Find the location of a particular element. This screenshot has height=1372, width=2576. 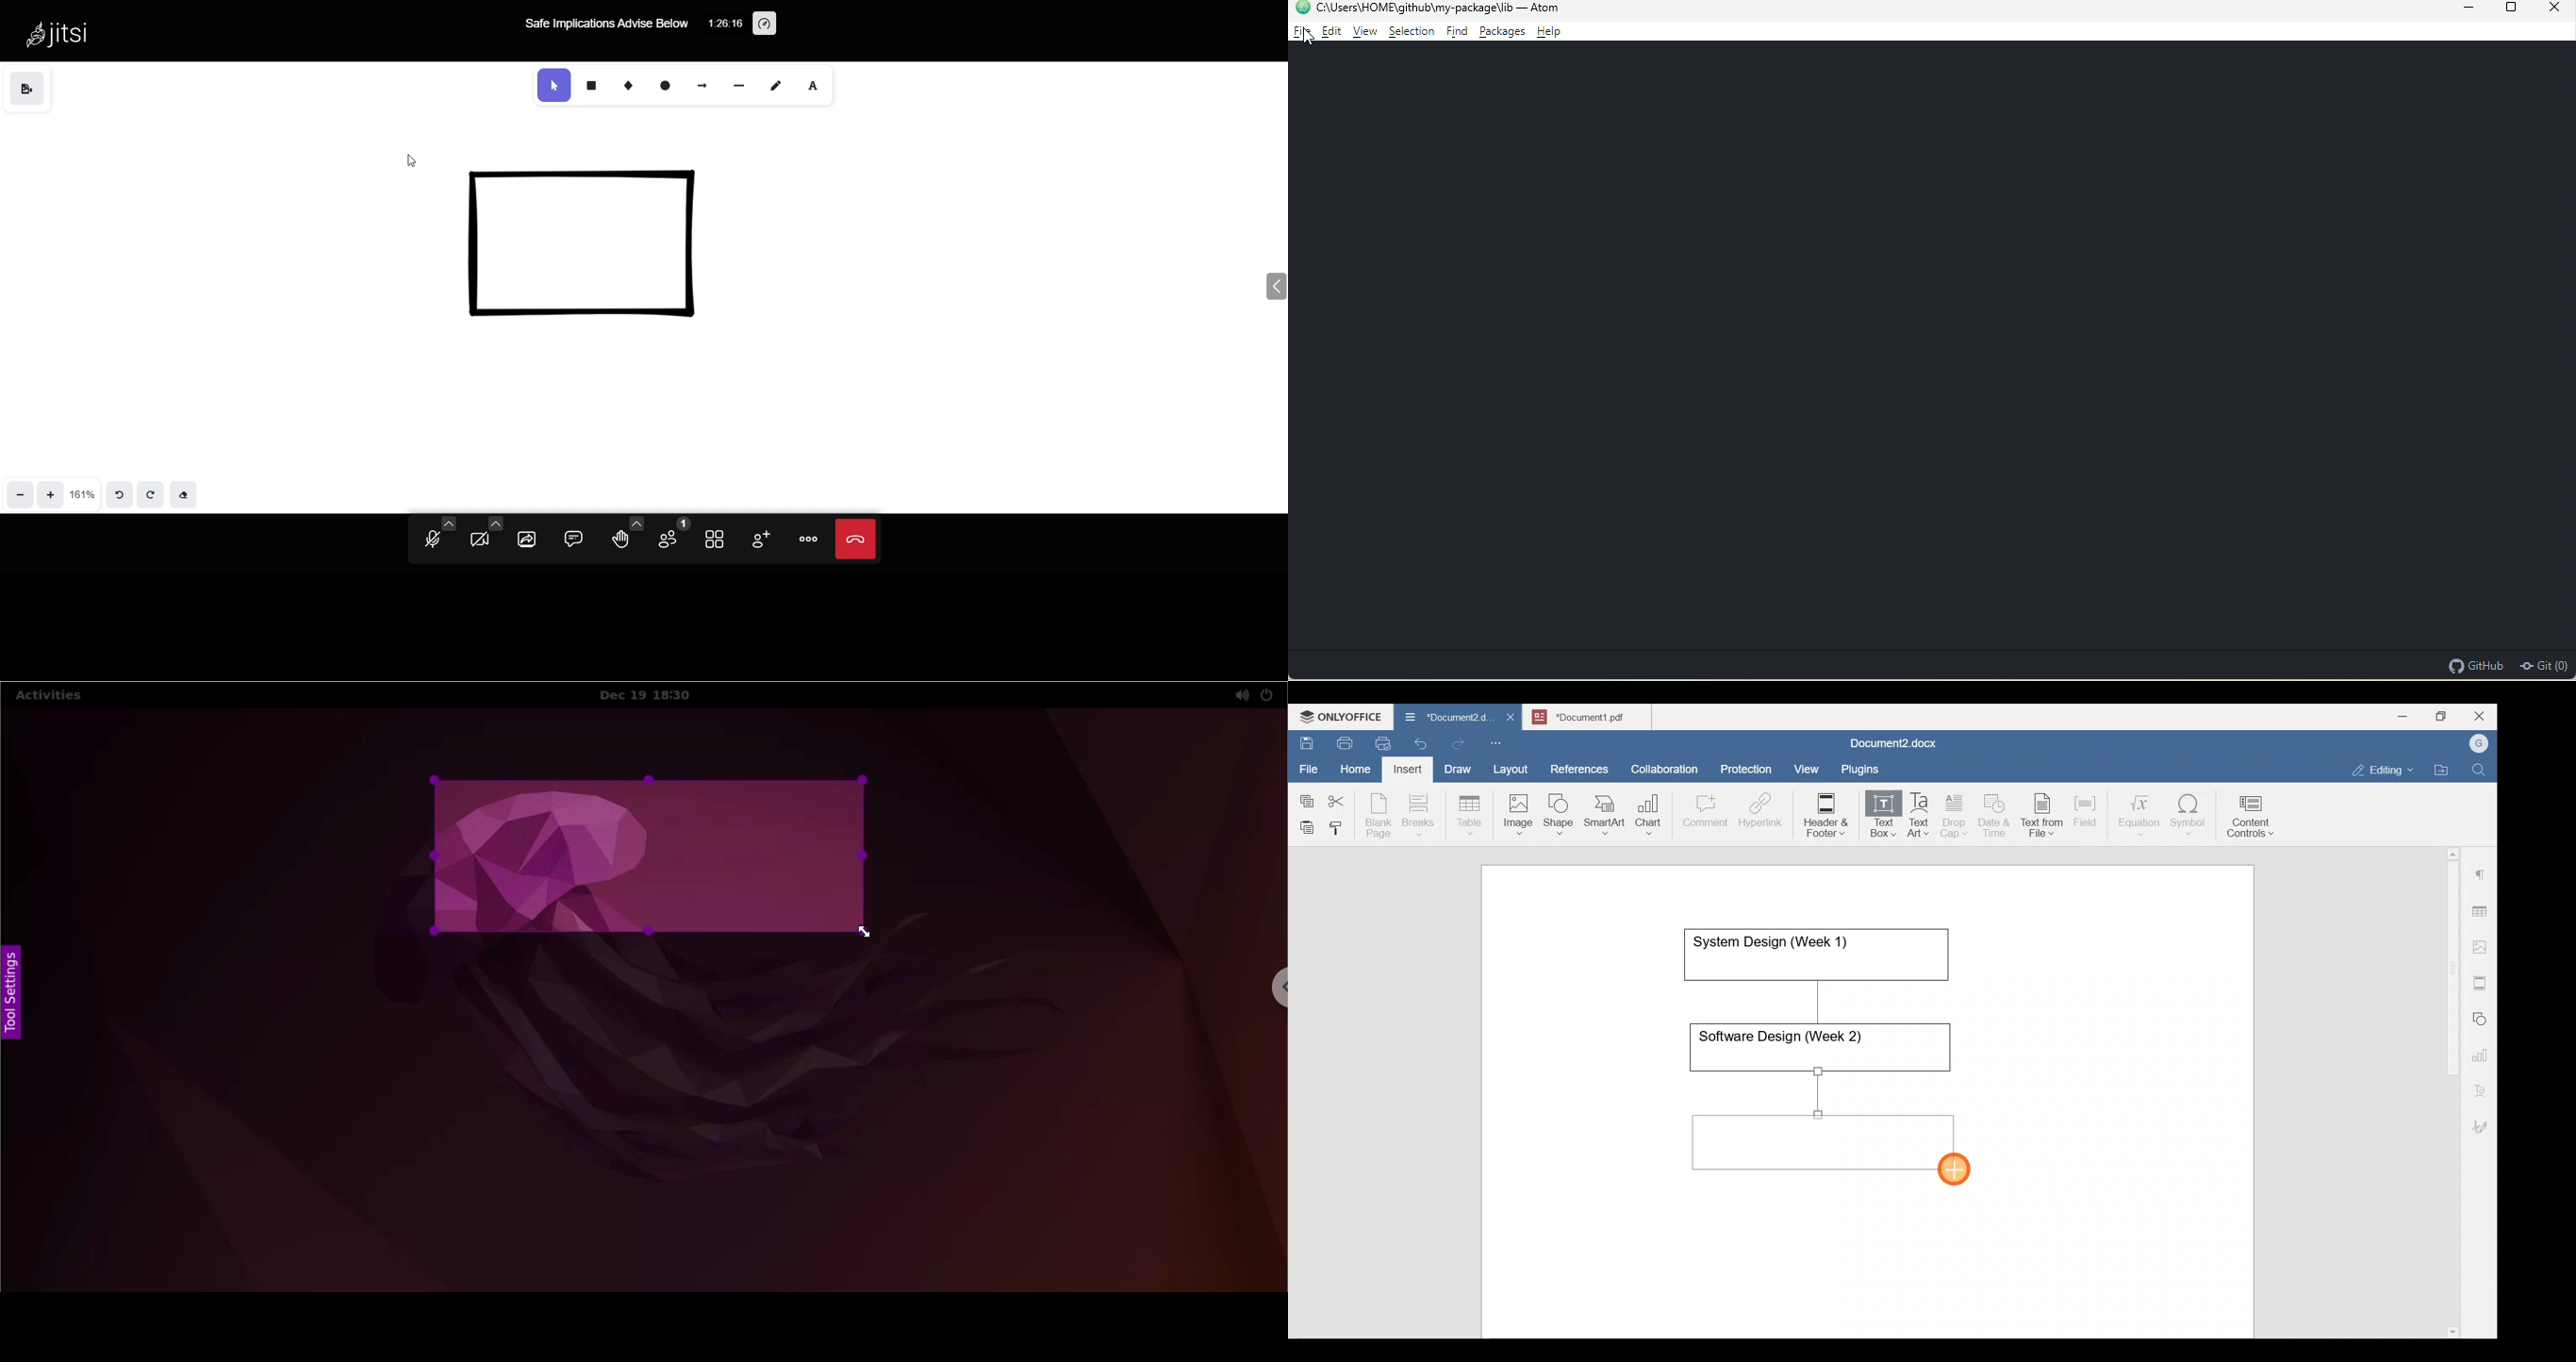

close is located at coordinates (2551, 10).